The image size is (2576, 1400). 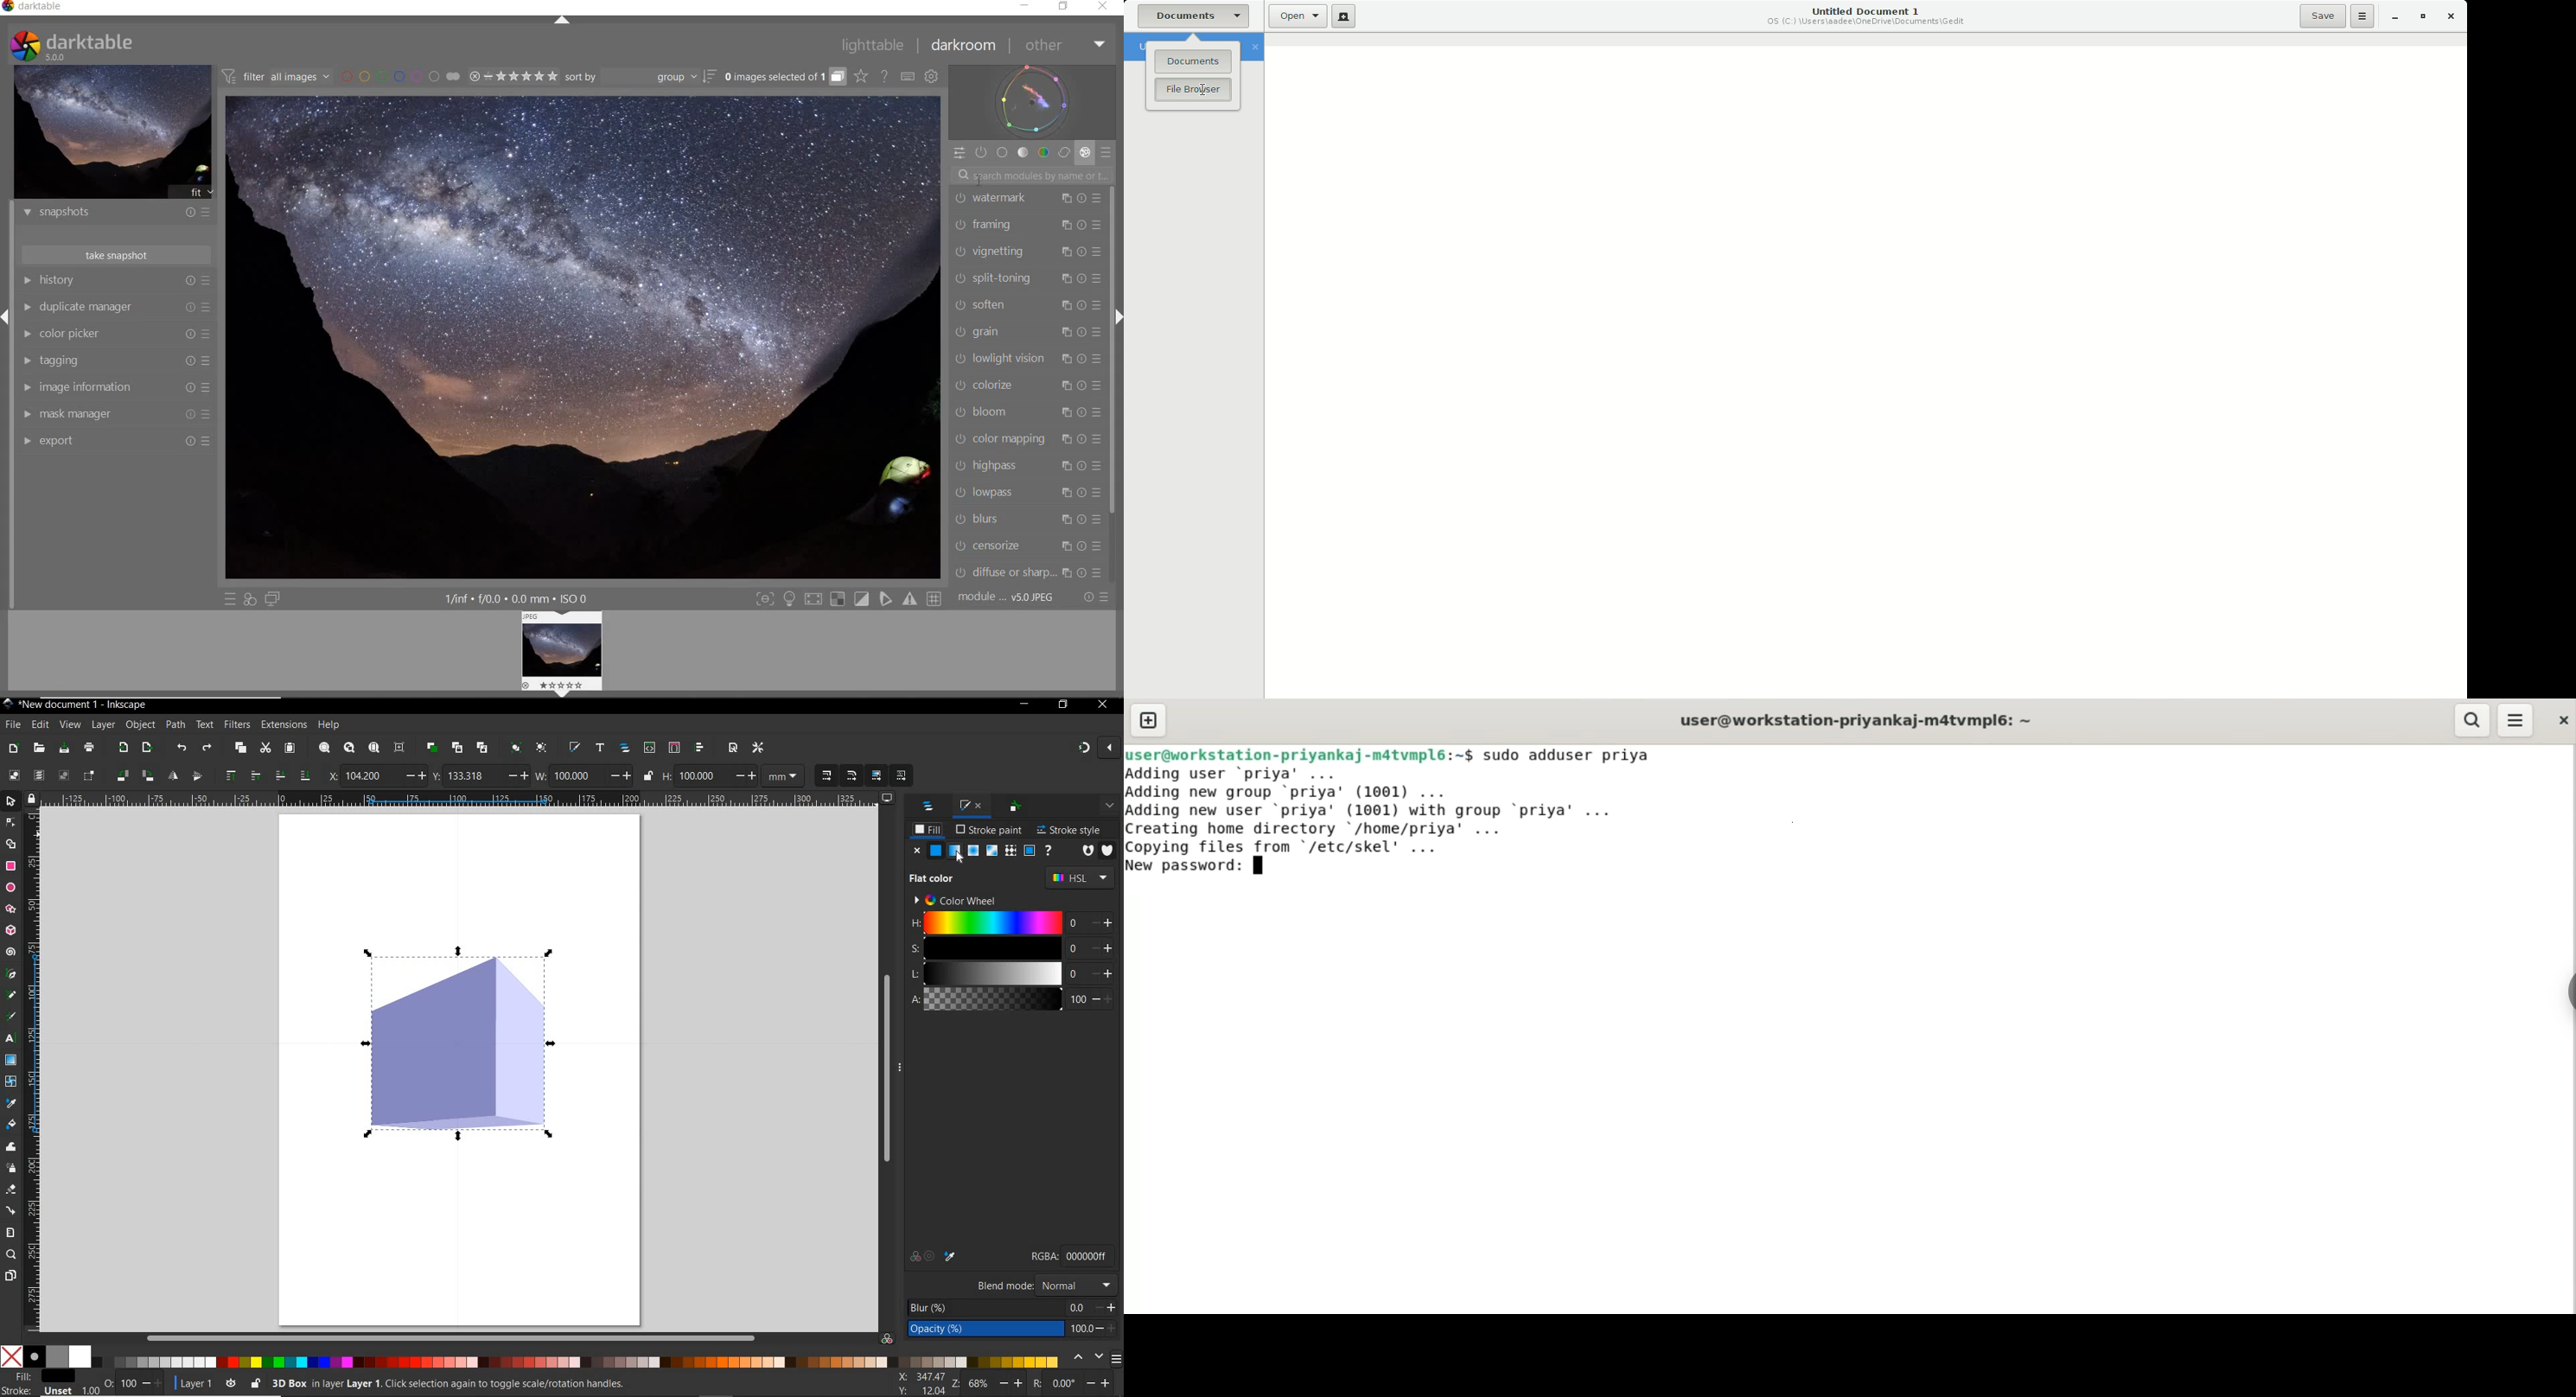 I want to click on Reset, so click(x=188, y=361).